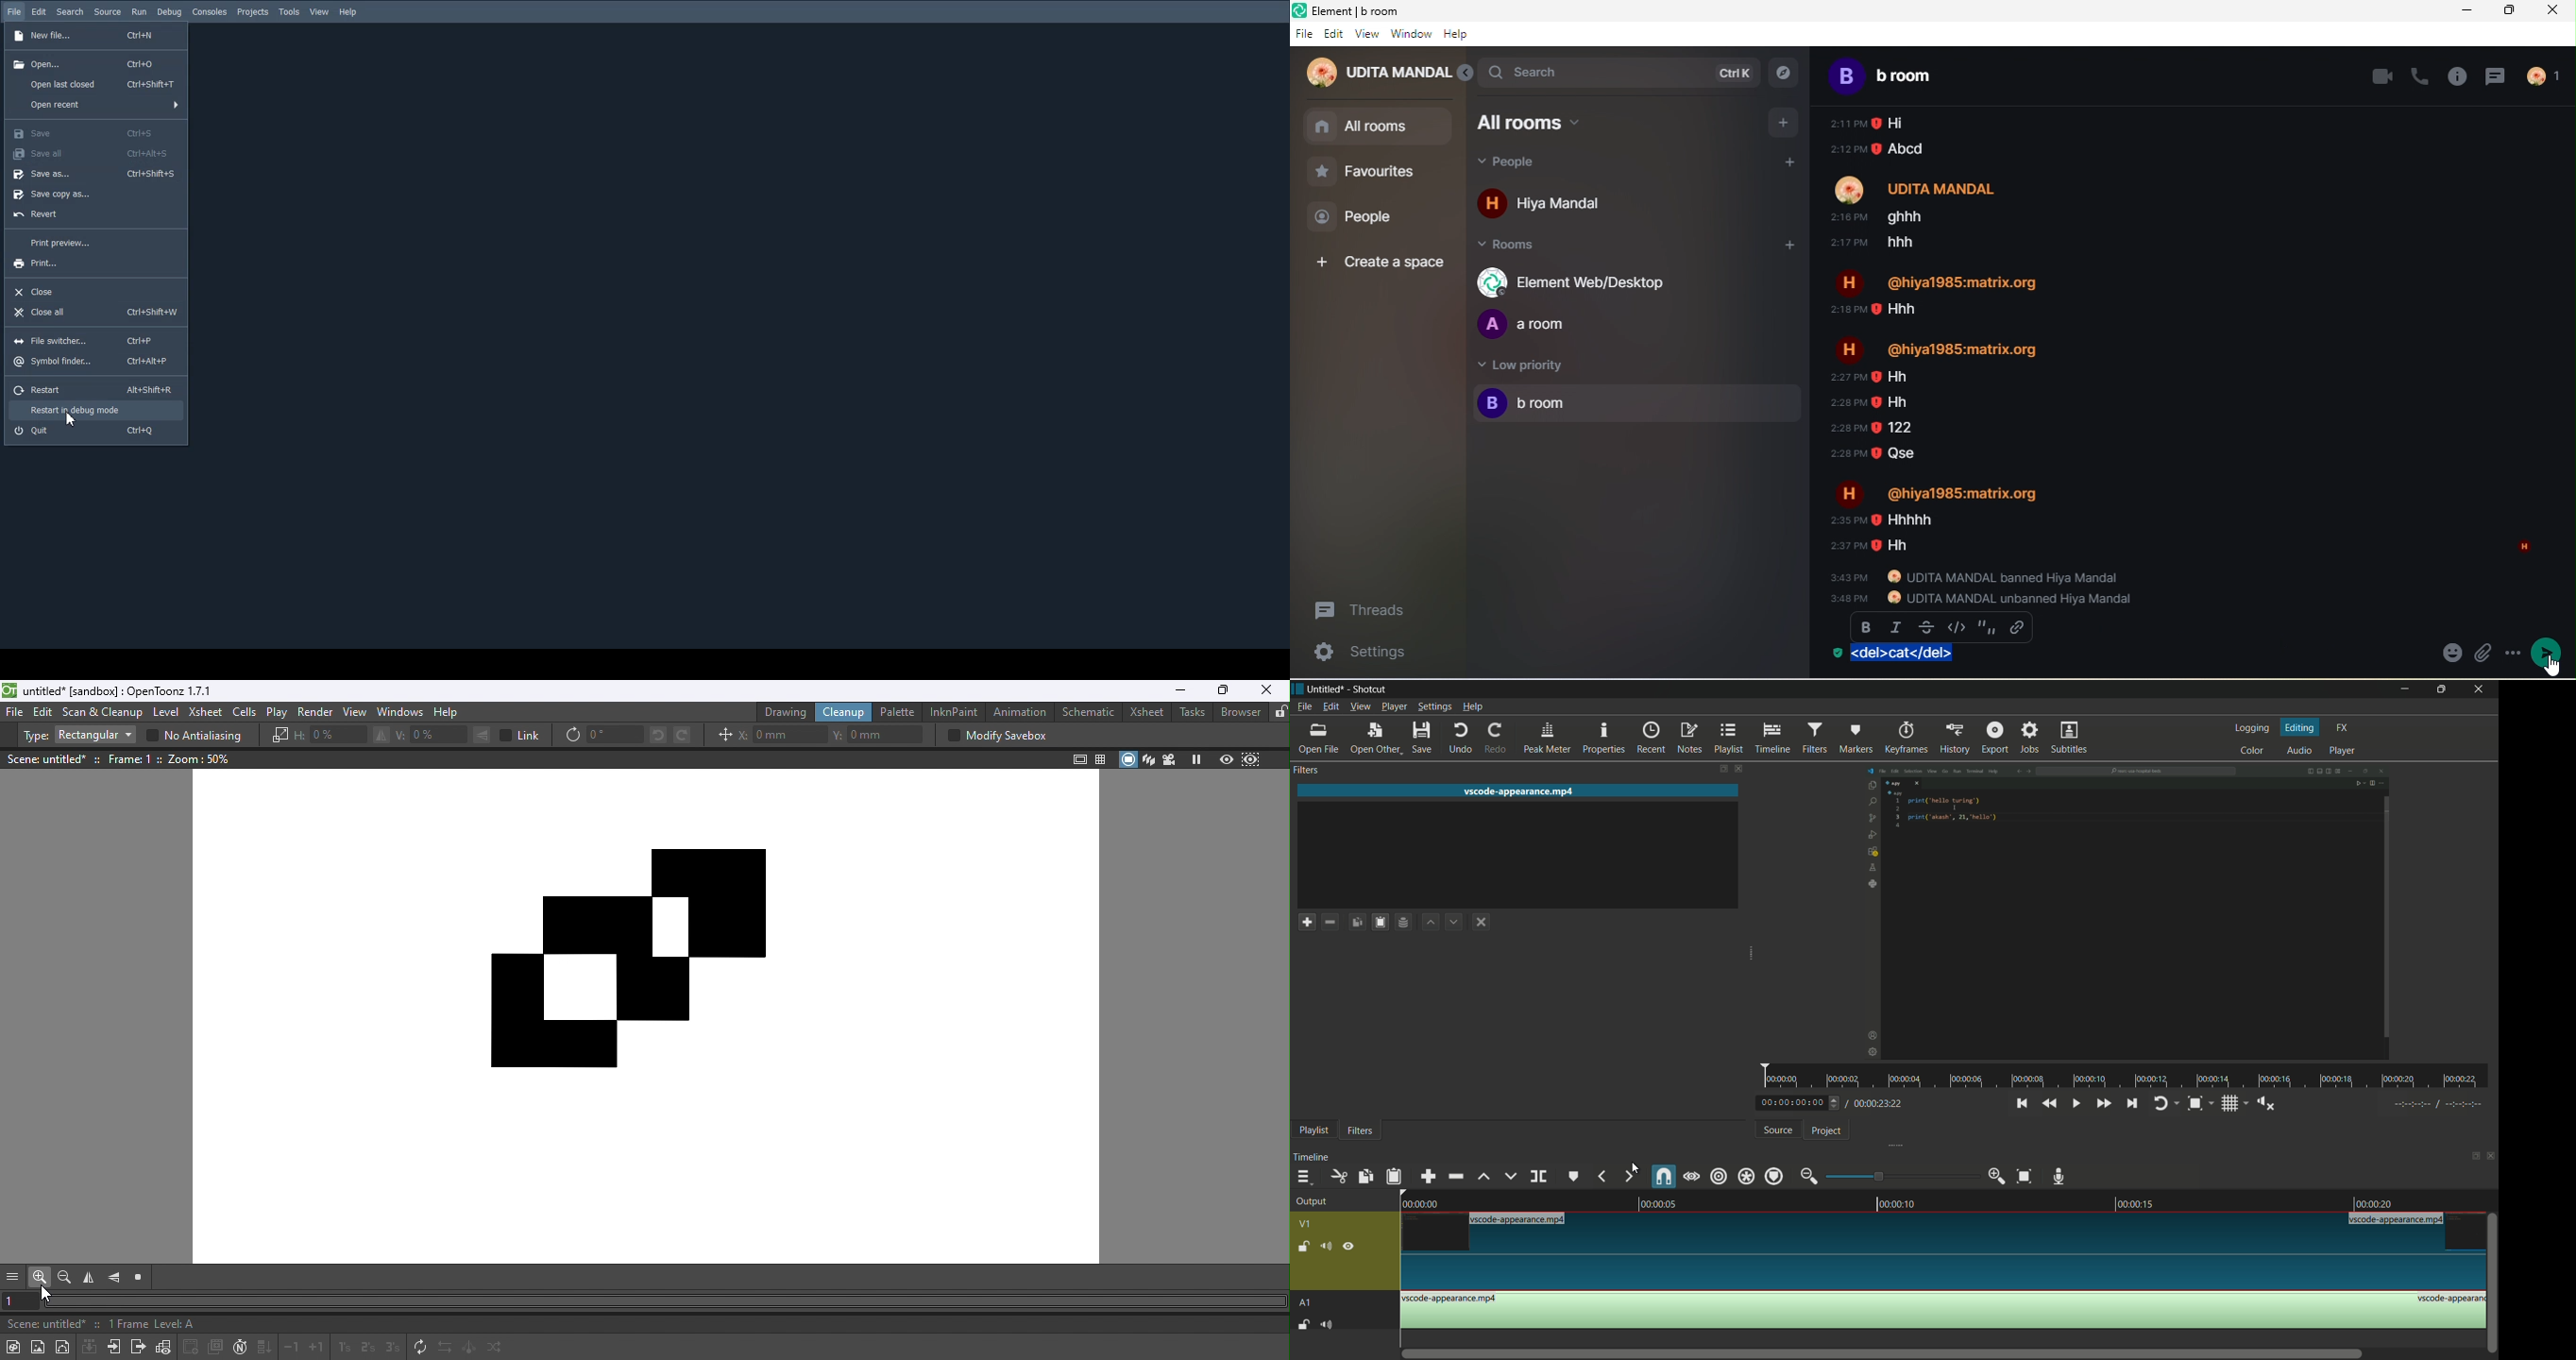  What do you see at coordinates (1522, 791) in the screenshot?
I see `import file name` at bounding box center [1522, 791].